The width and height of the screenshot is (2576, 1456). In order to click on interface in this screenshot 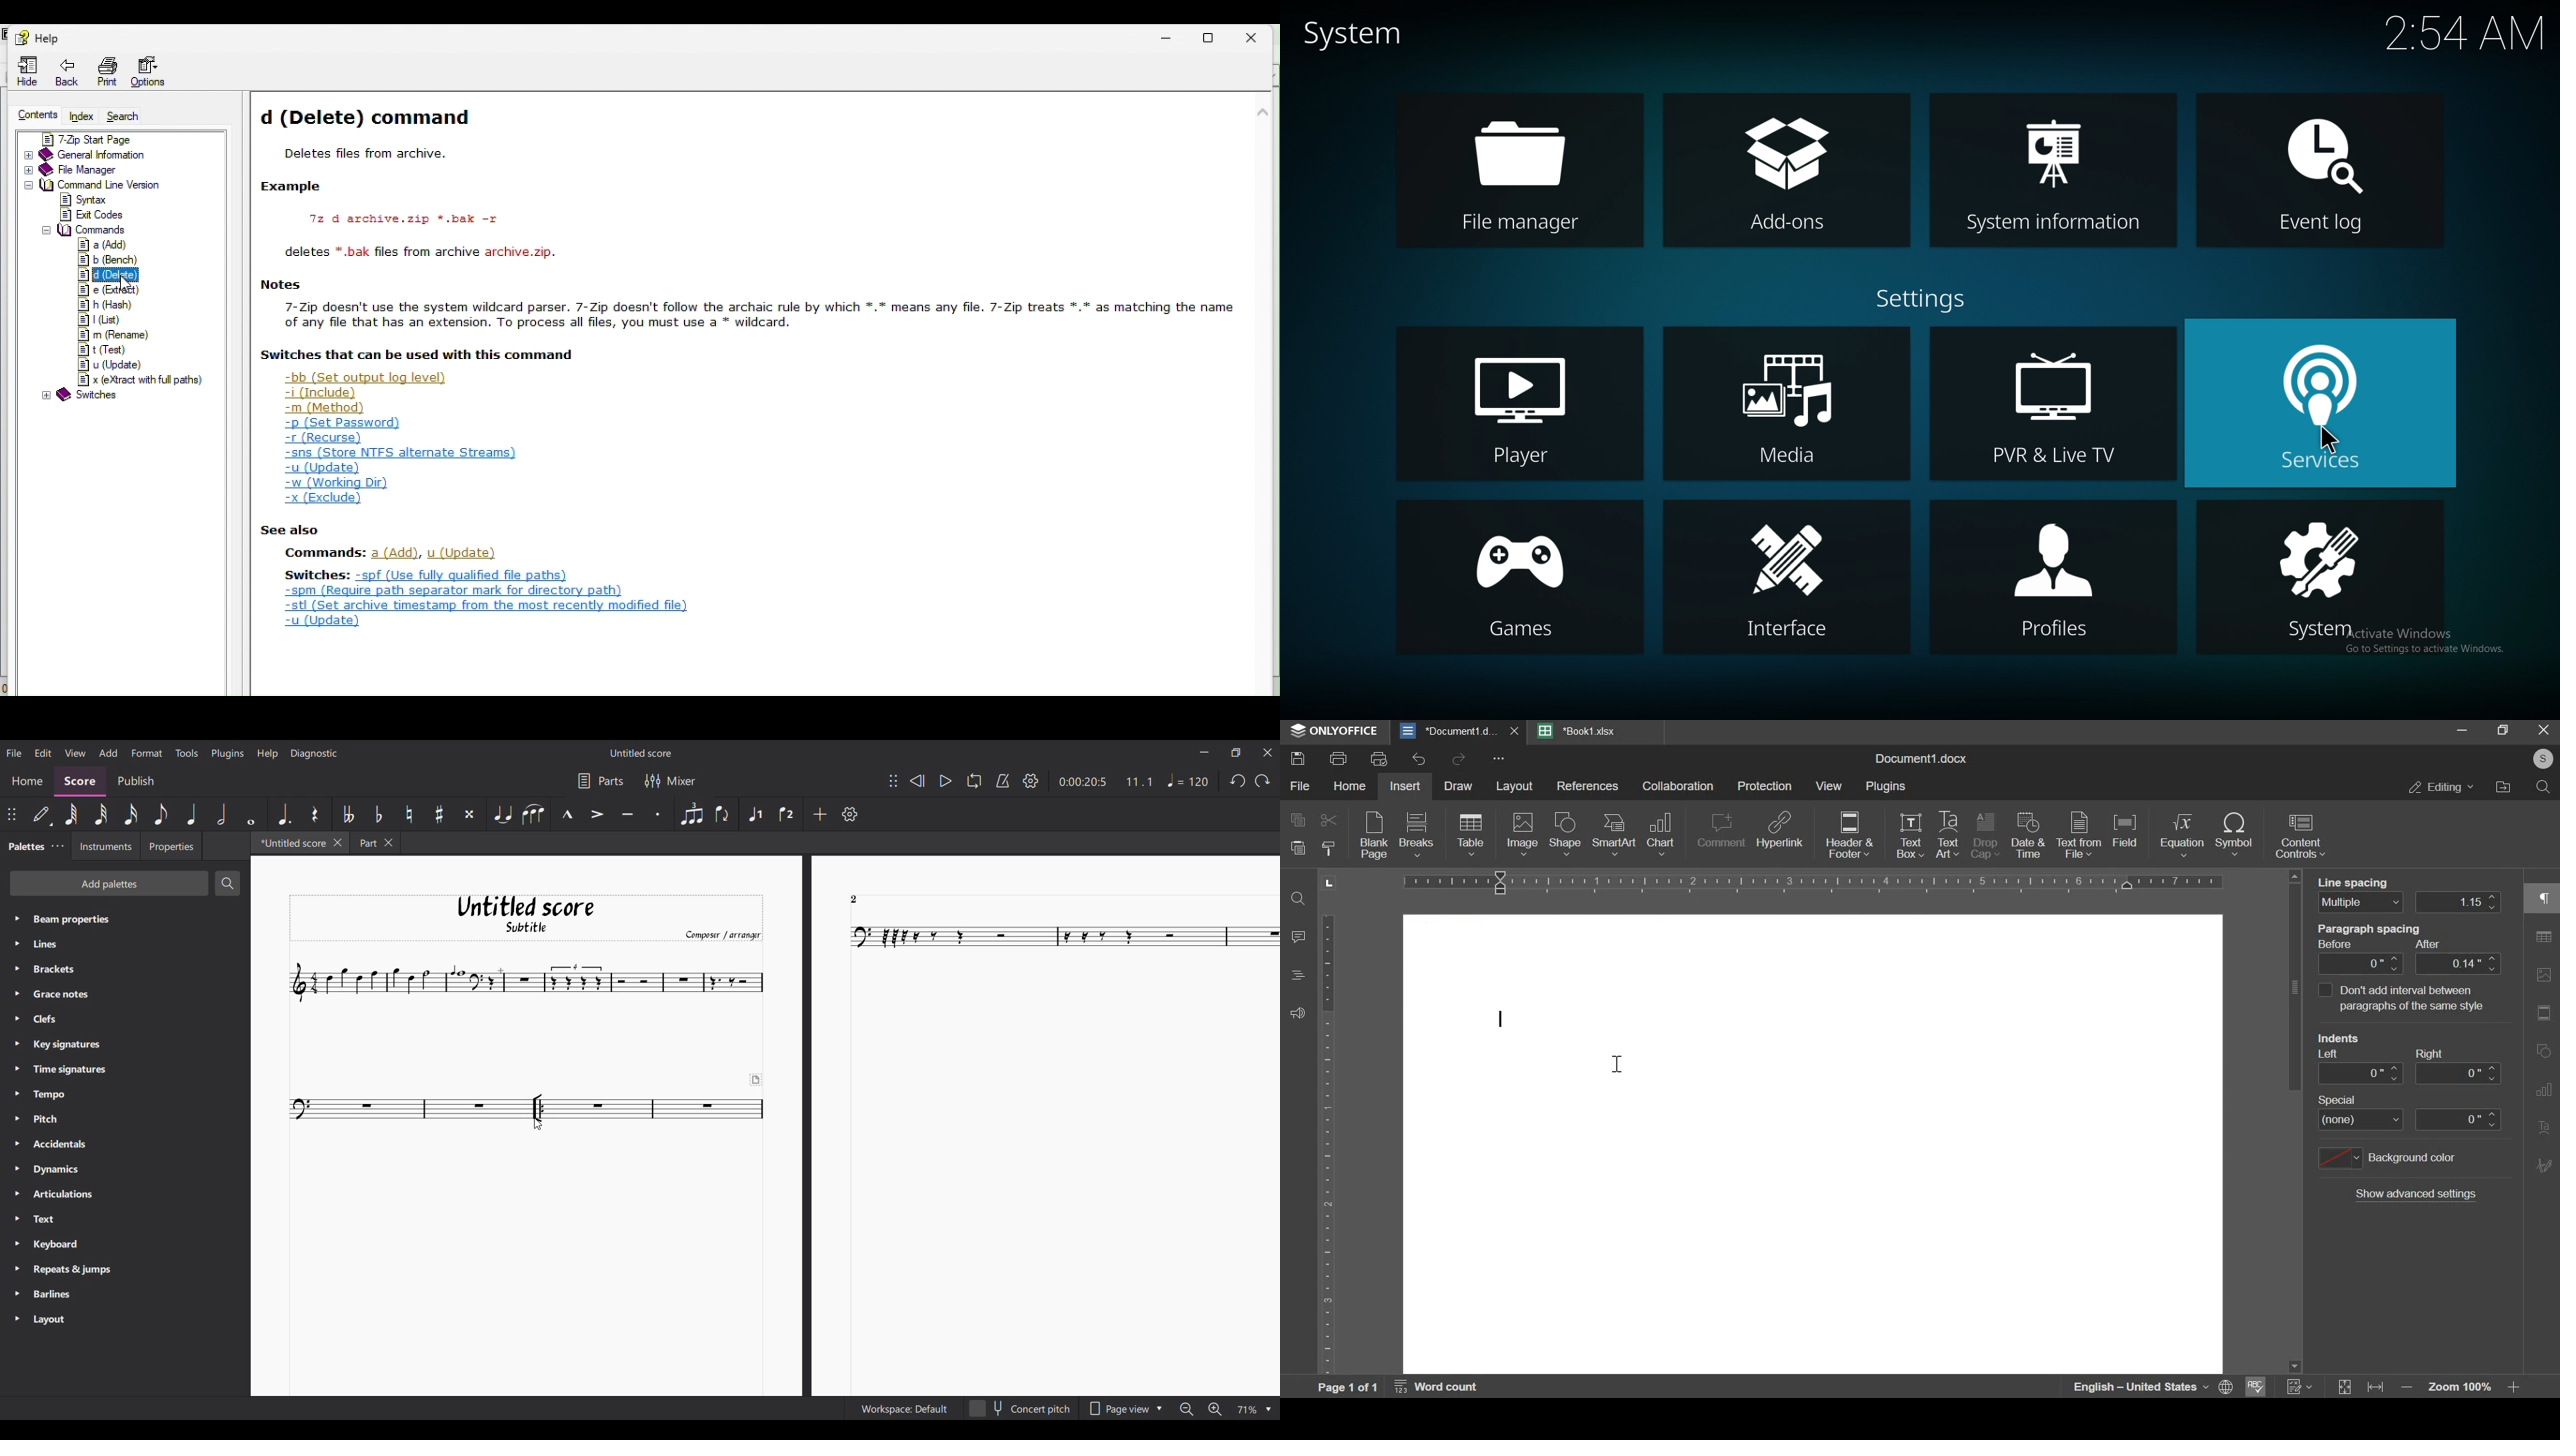, I will do `click(1789, 580)`.